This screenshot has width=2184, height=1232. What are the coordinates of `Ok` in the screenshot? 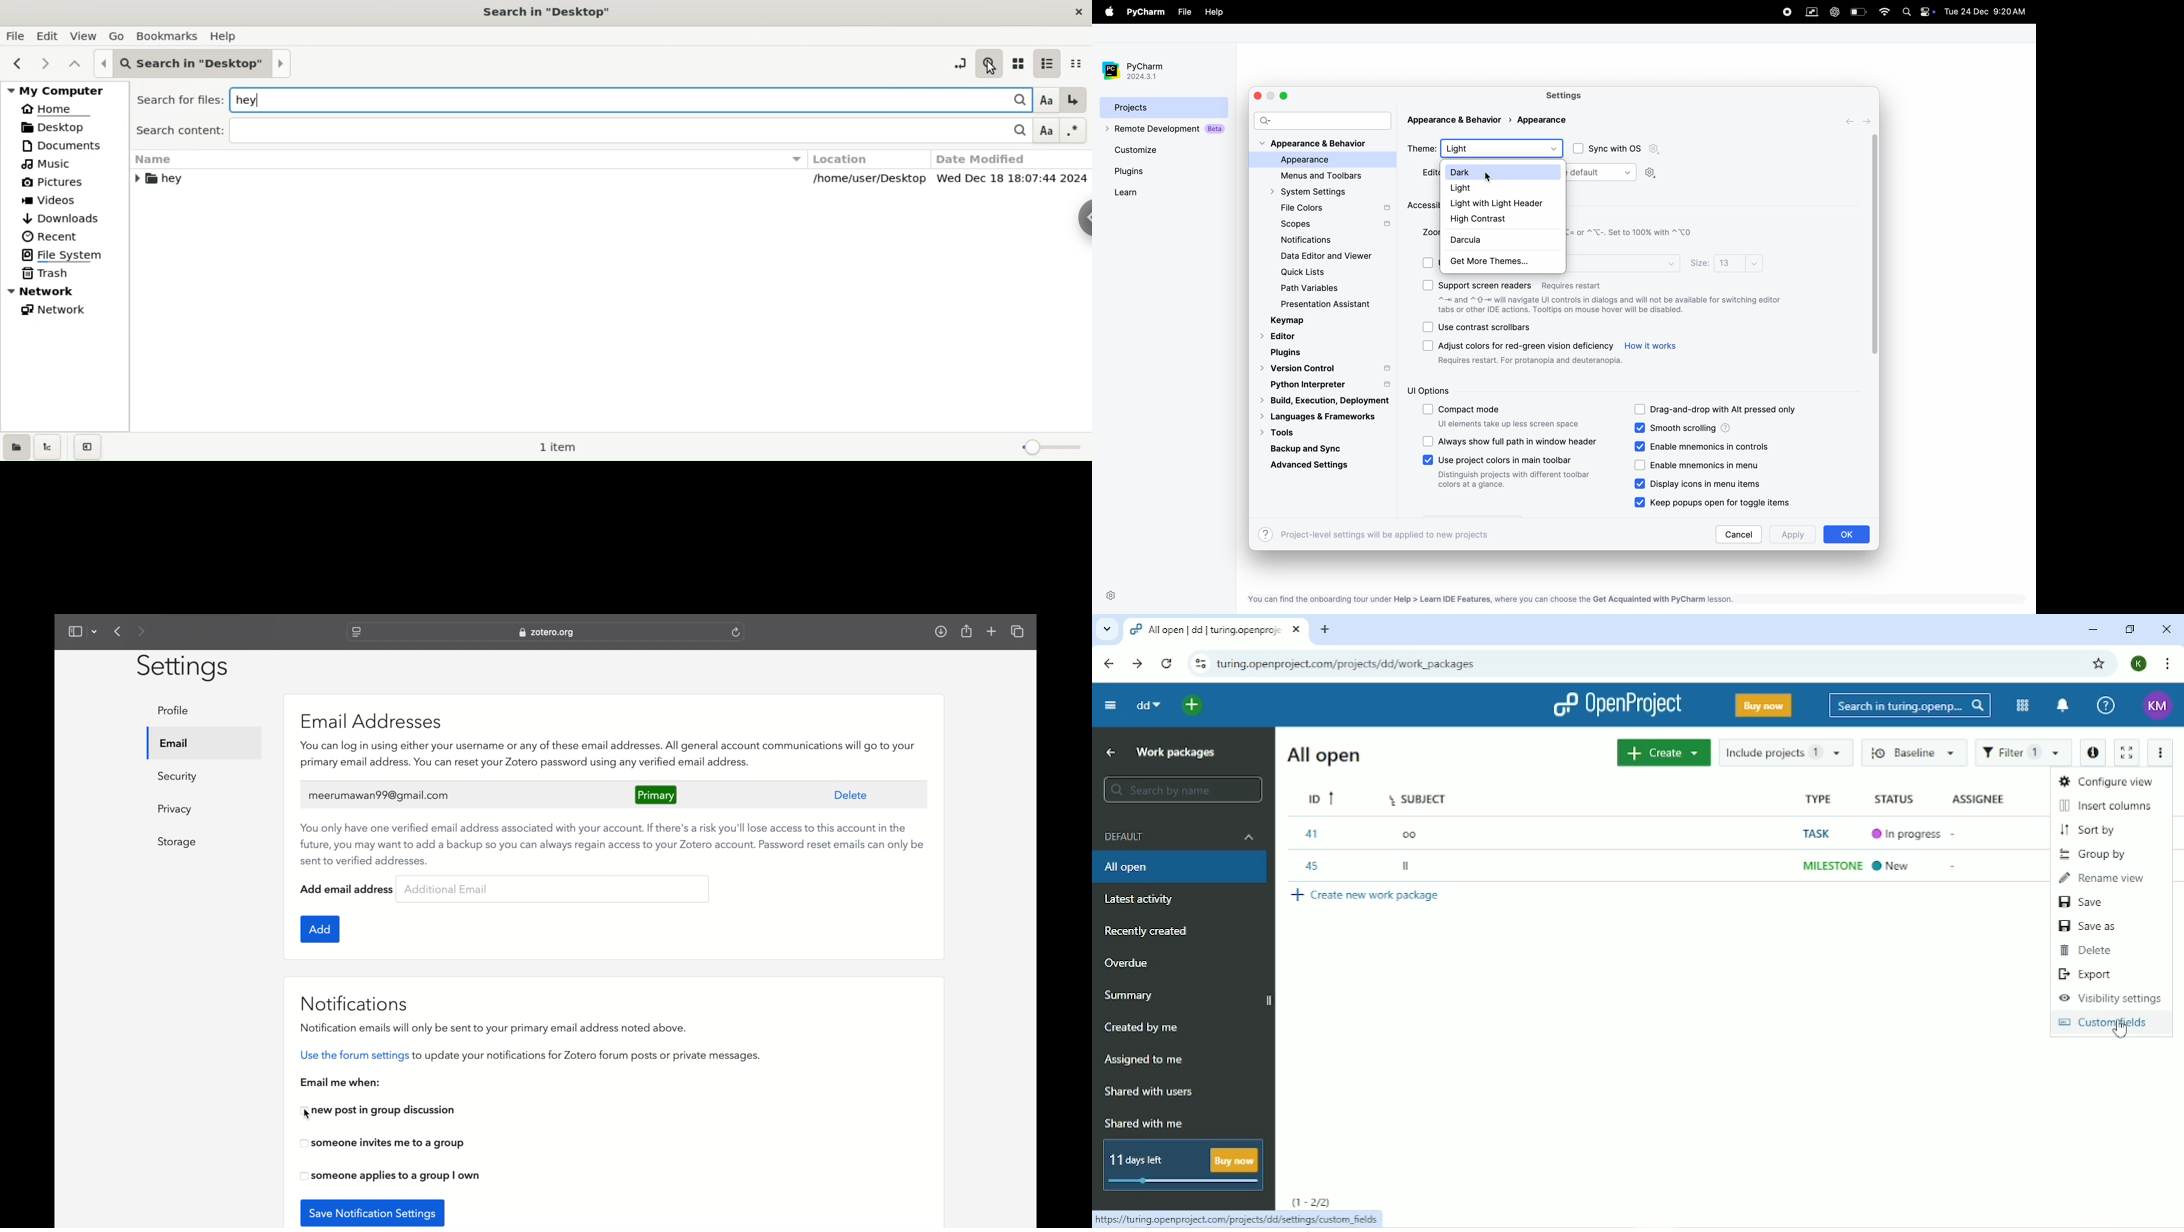 It's located at (1845, 534).